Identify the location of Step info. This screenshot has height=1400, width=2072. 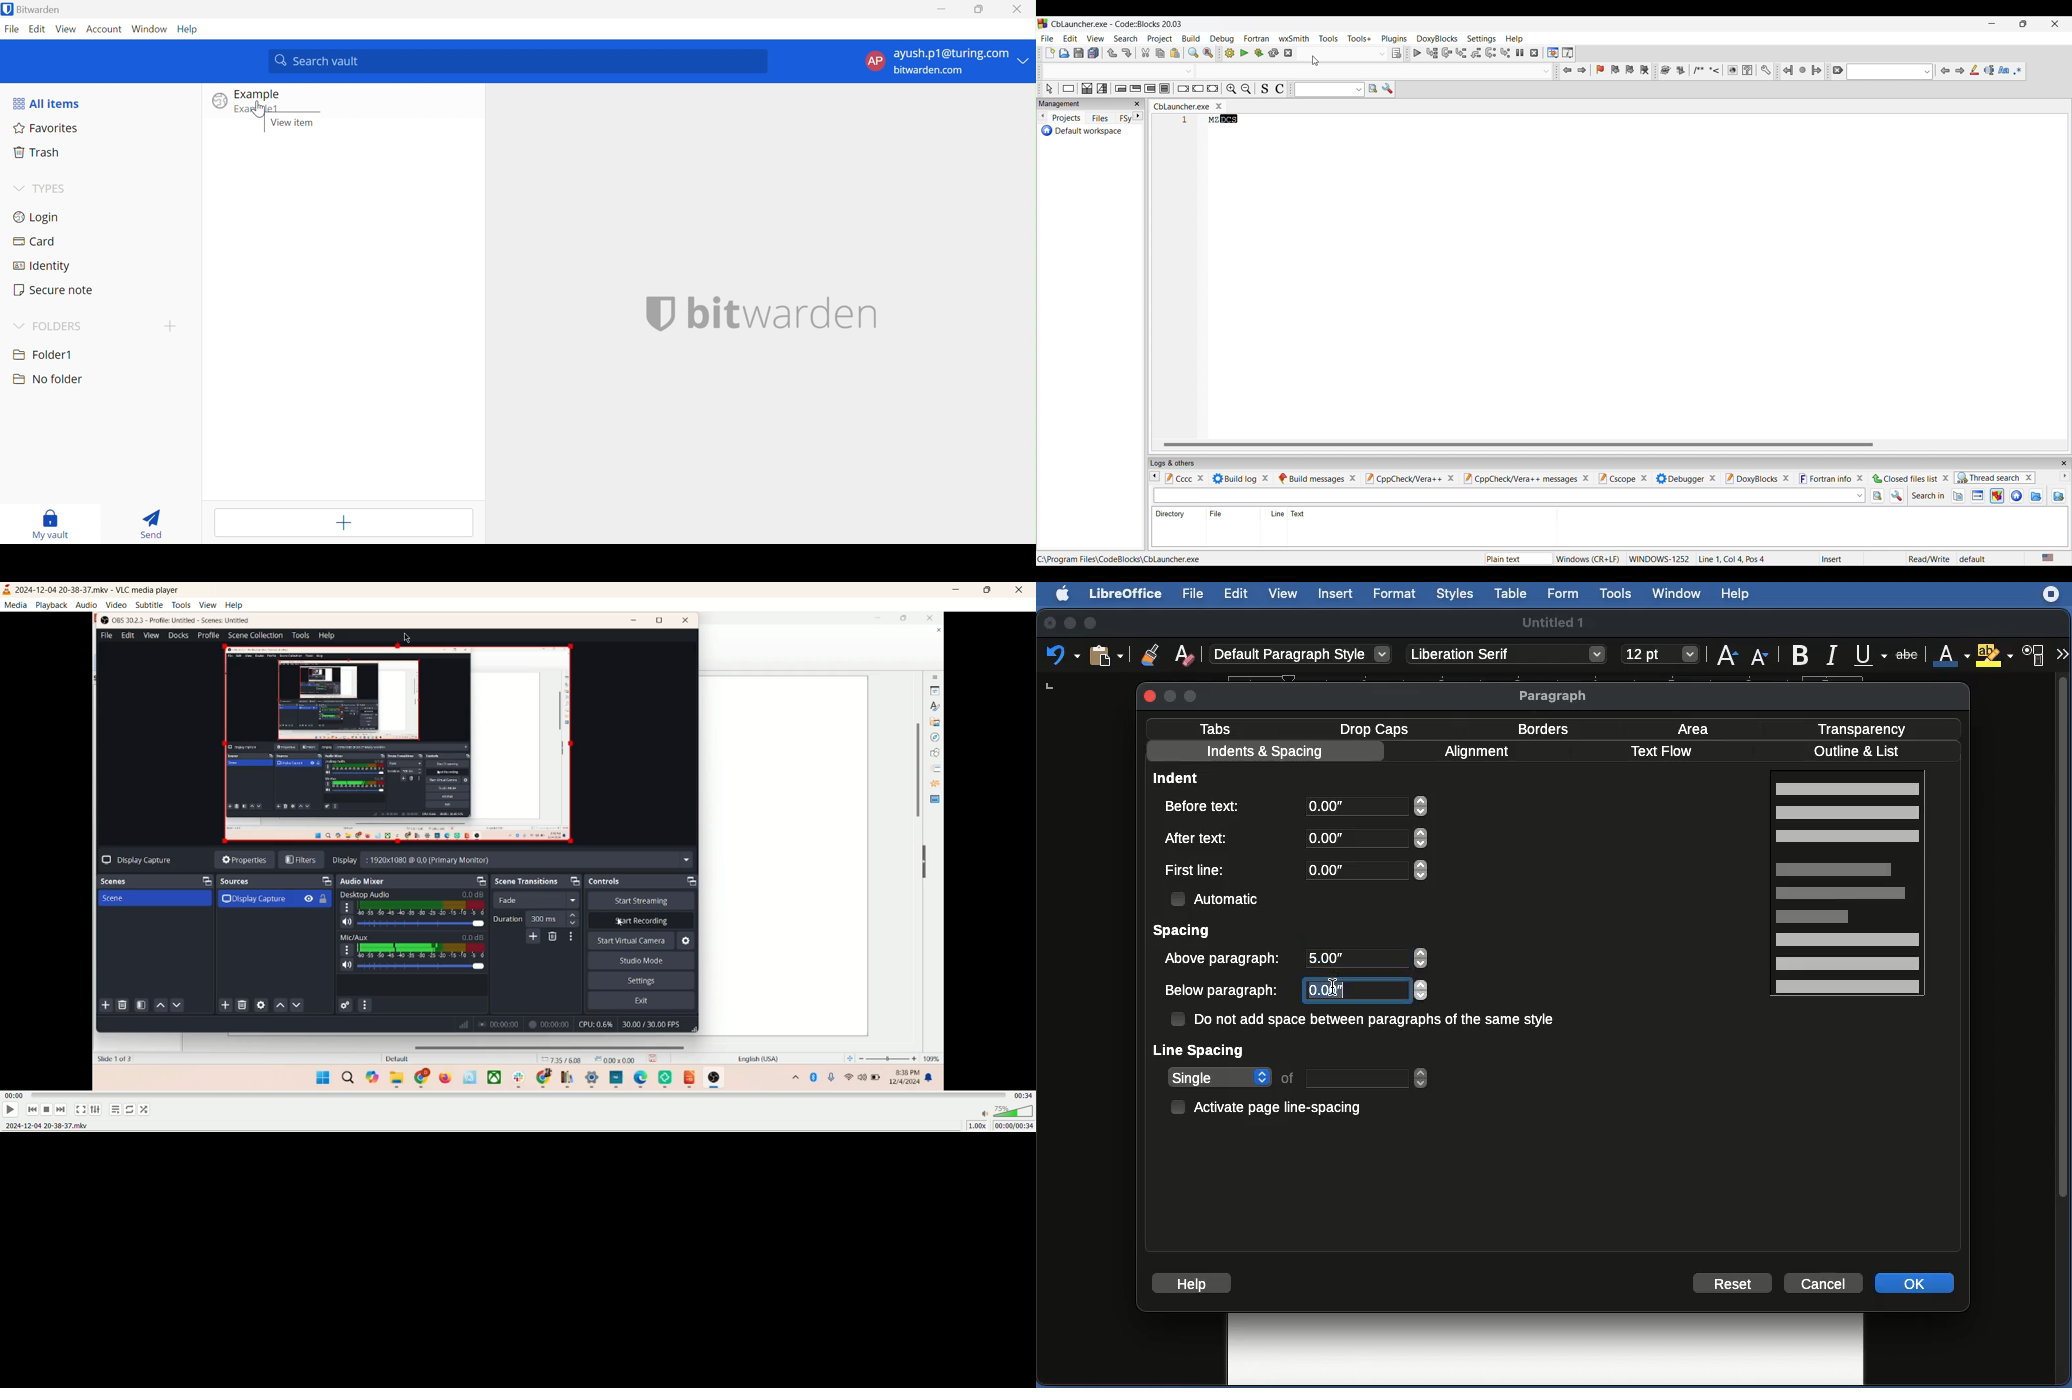
(1461, 53).